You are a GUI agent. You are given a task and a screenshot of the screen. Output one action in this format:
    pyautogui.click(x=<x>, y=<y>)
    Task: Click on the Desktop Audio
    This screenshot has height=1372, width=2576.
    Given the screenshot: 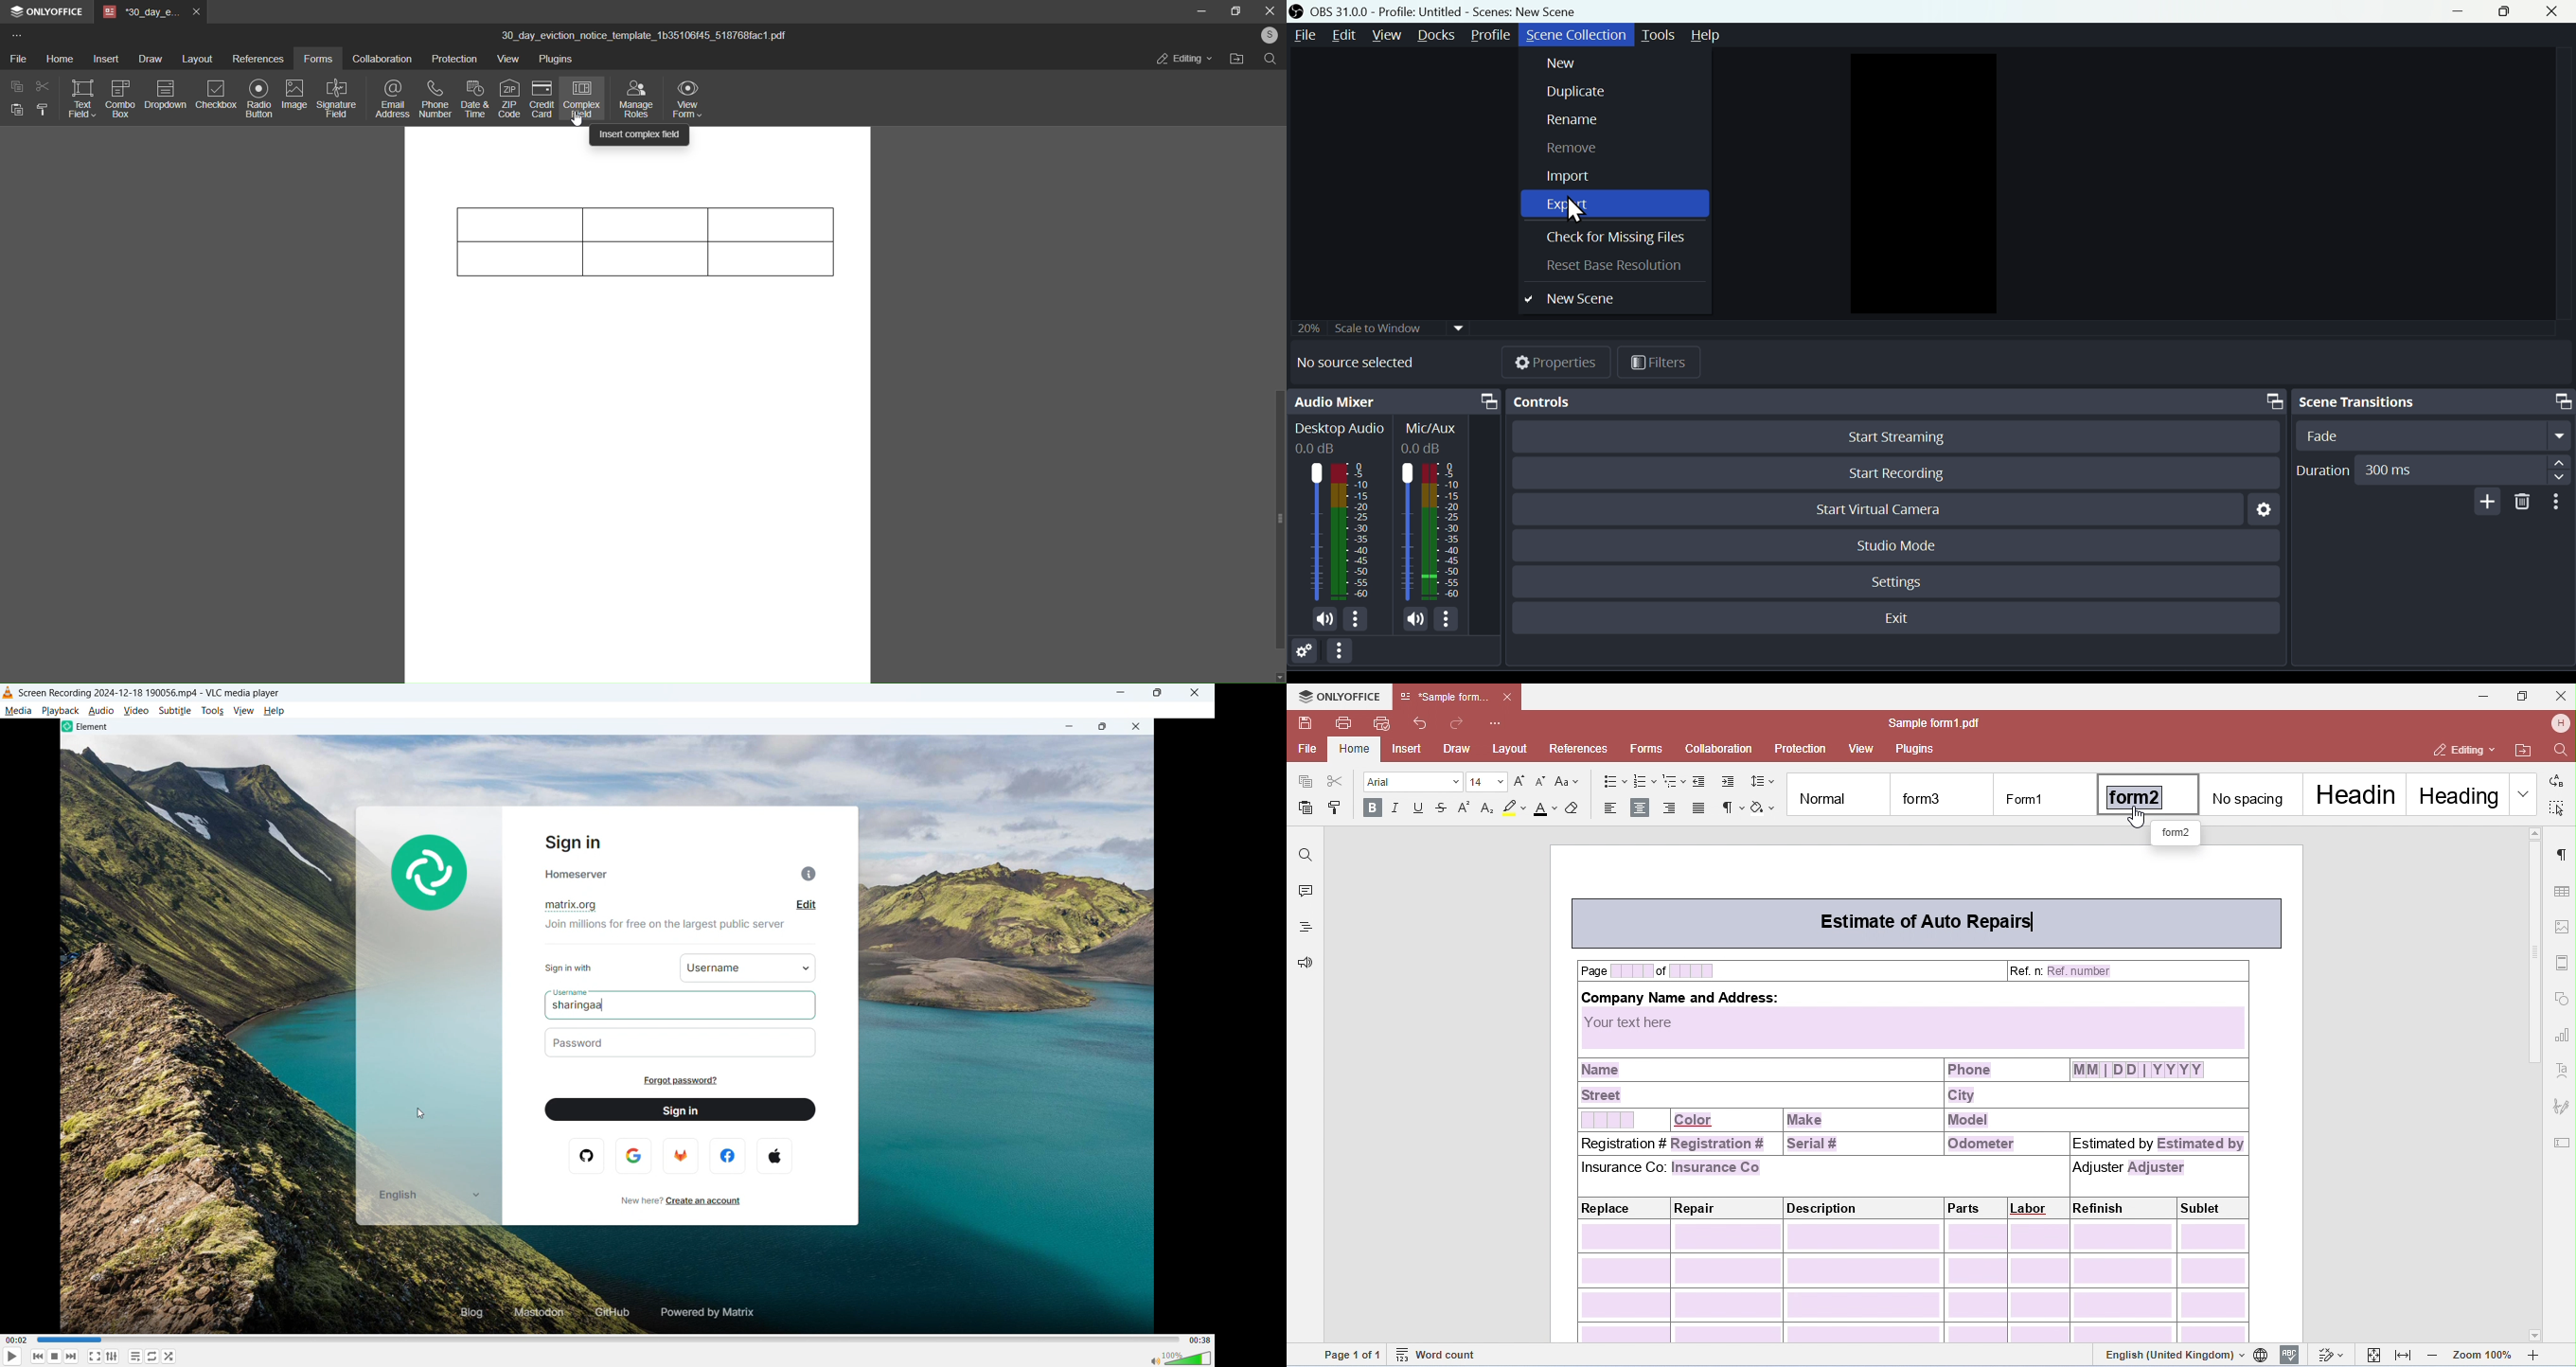 What is the action you would take?
    pyautogui.click(x=1339, y=438)
    